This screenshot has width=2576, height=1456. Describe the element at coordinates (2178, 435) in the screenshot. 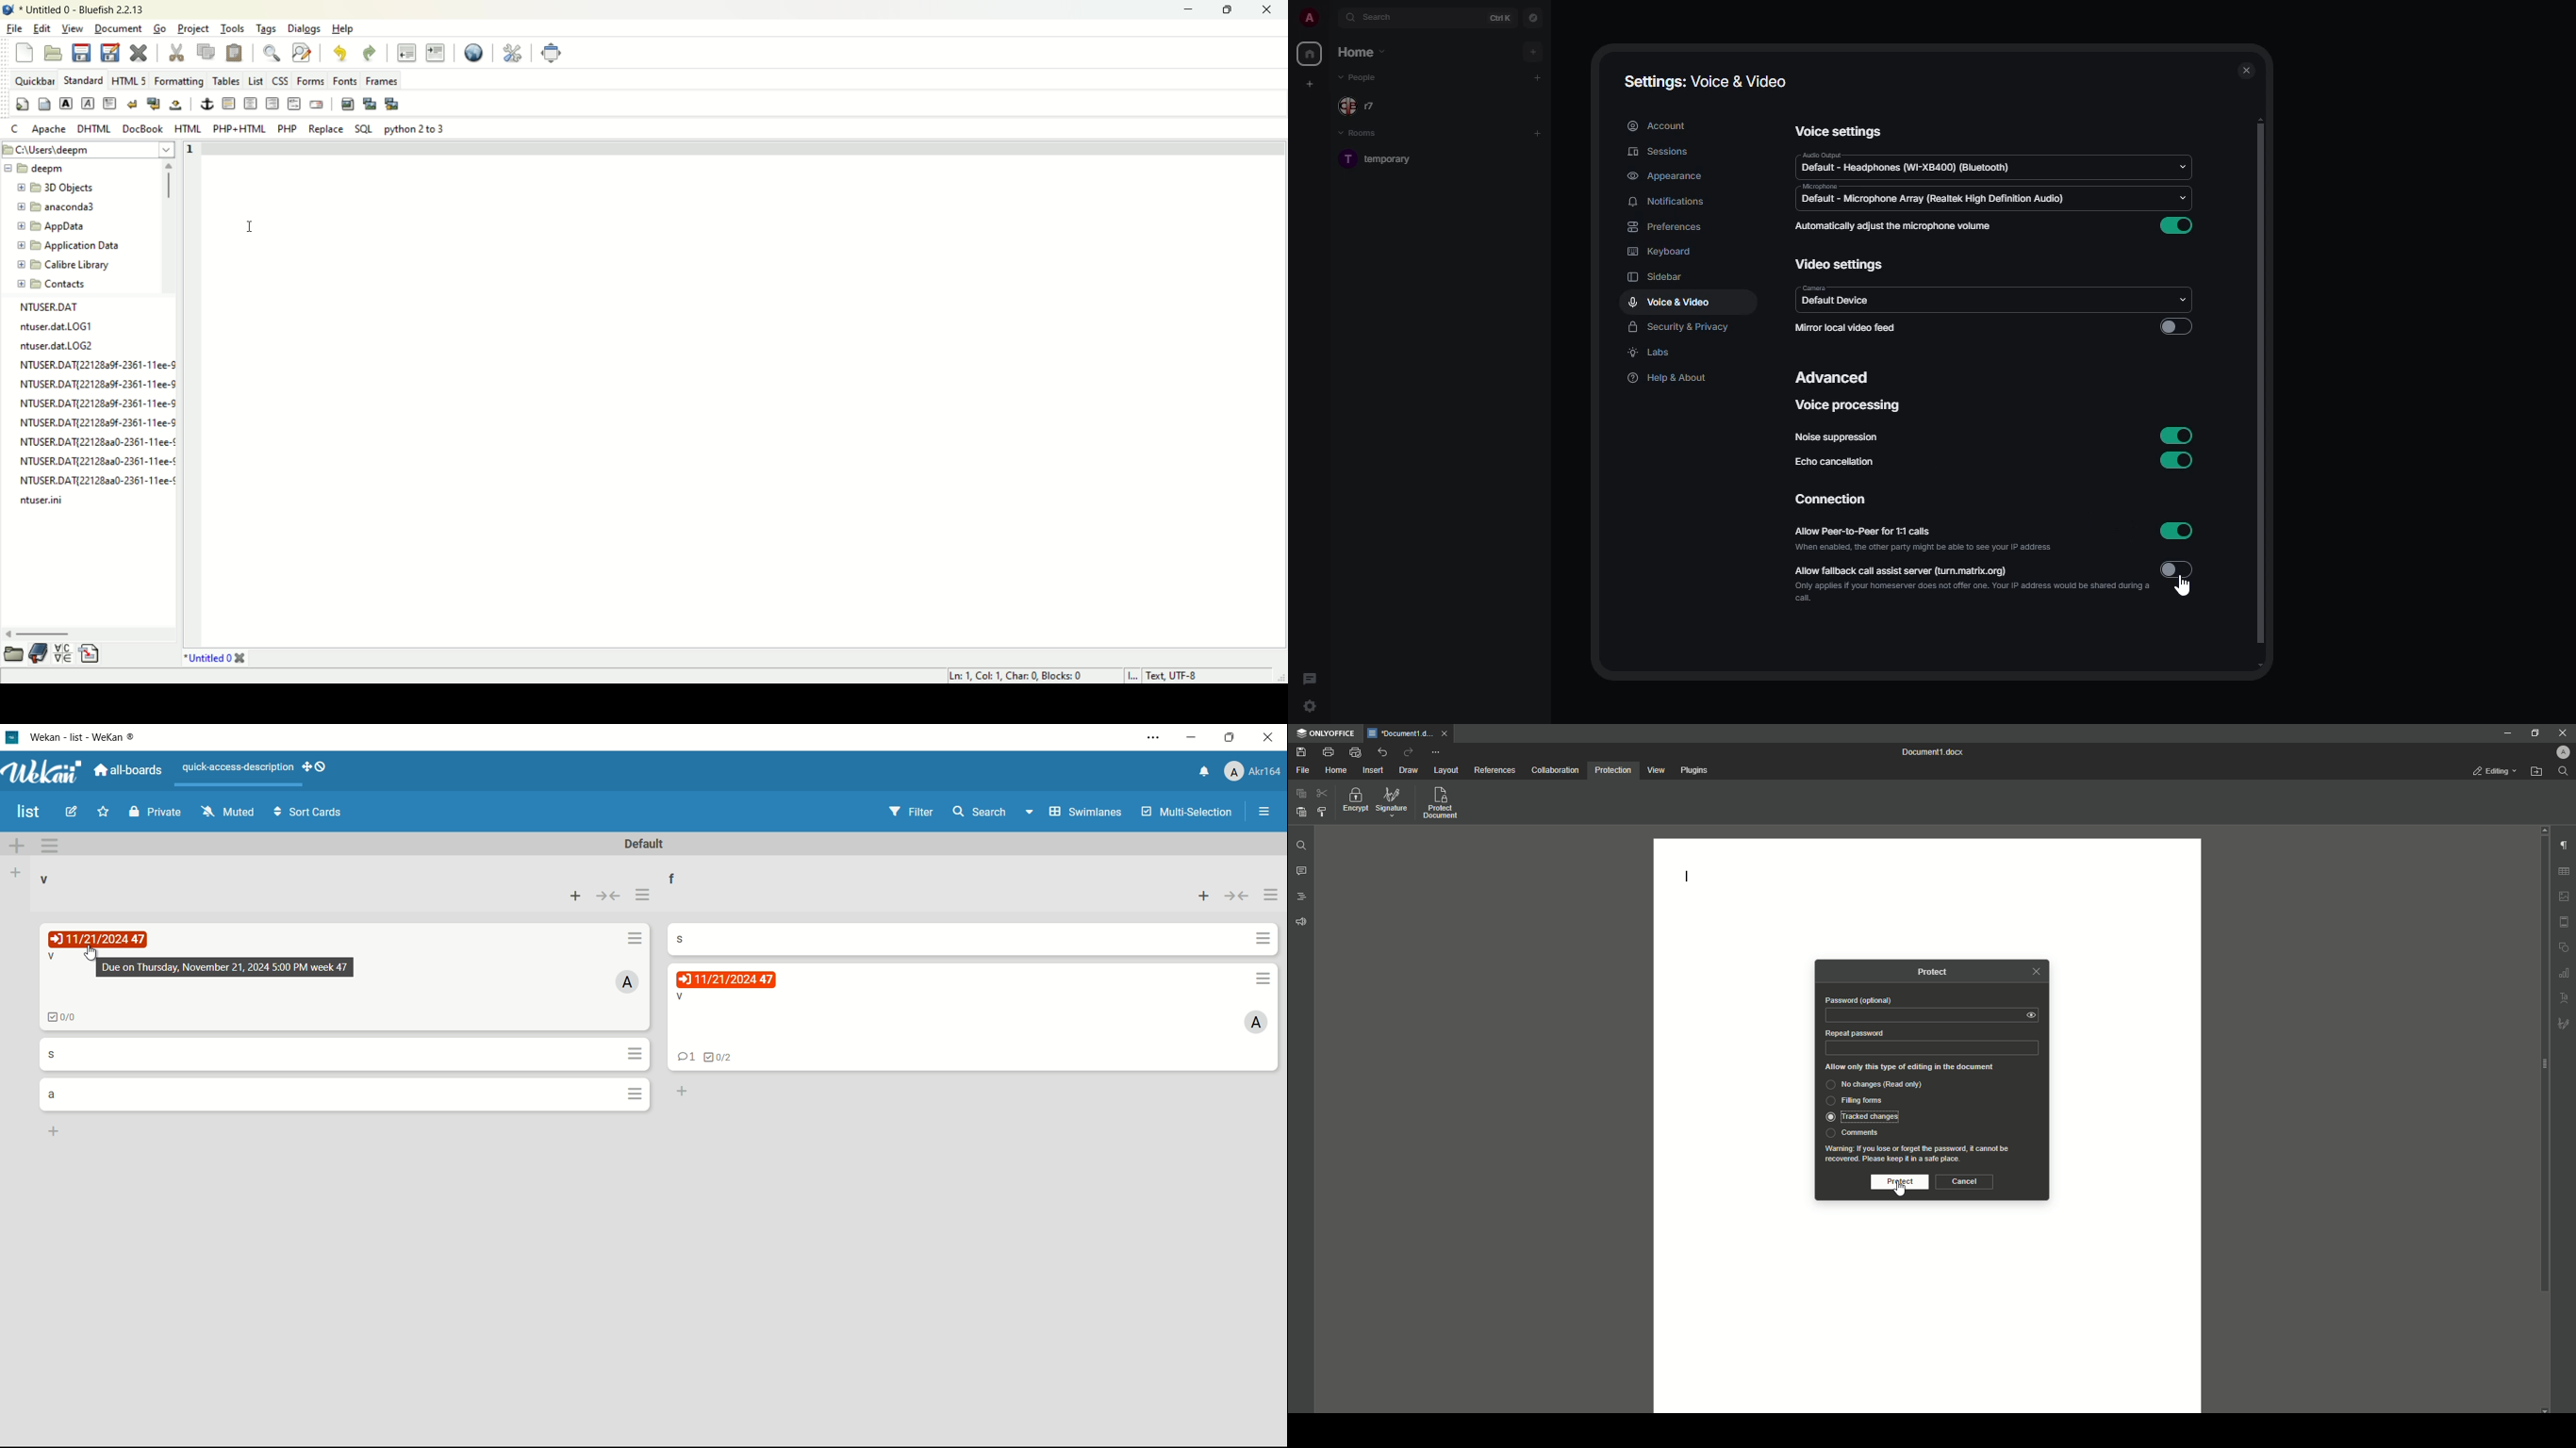

I see `enabled` at that location.